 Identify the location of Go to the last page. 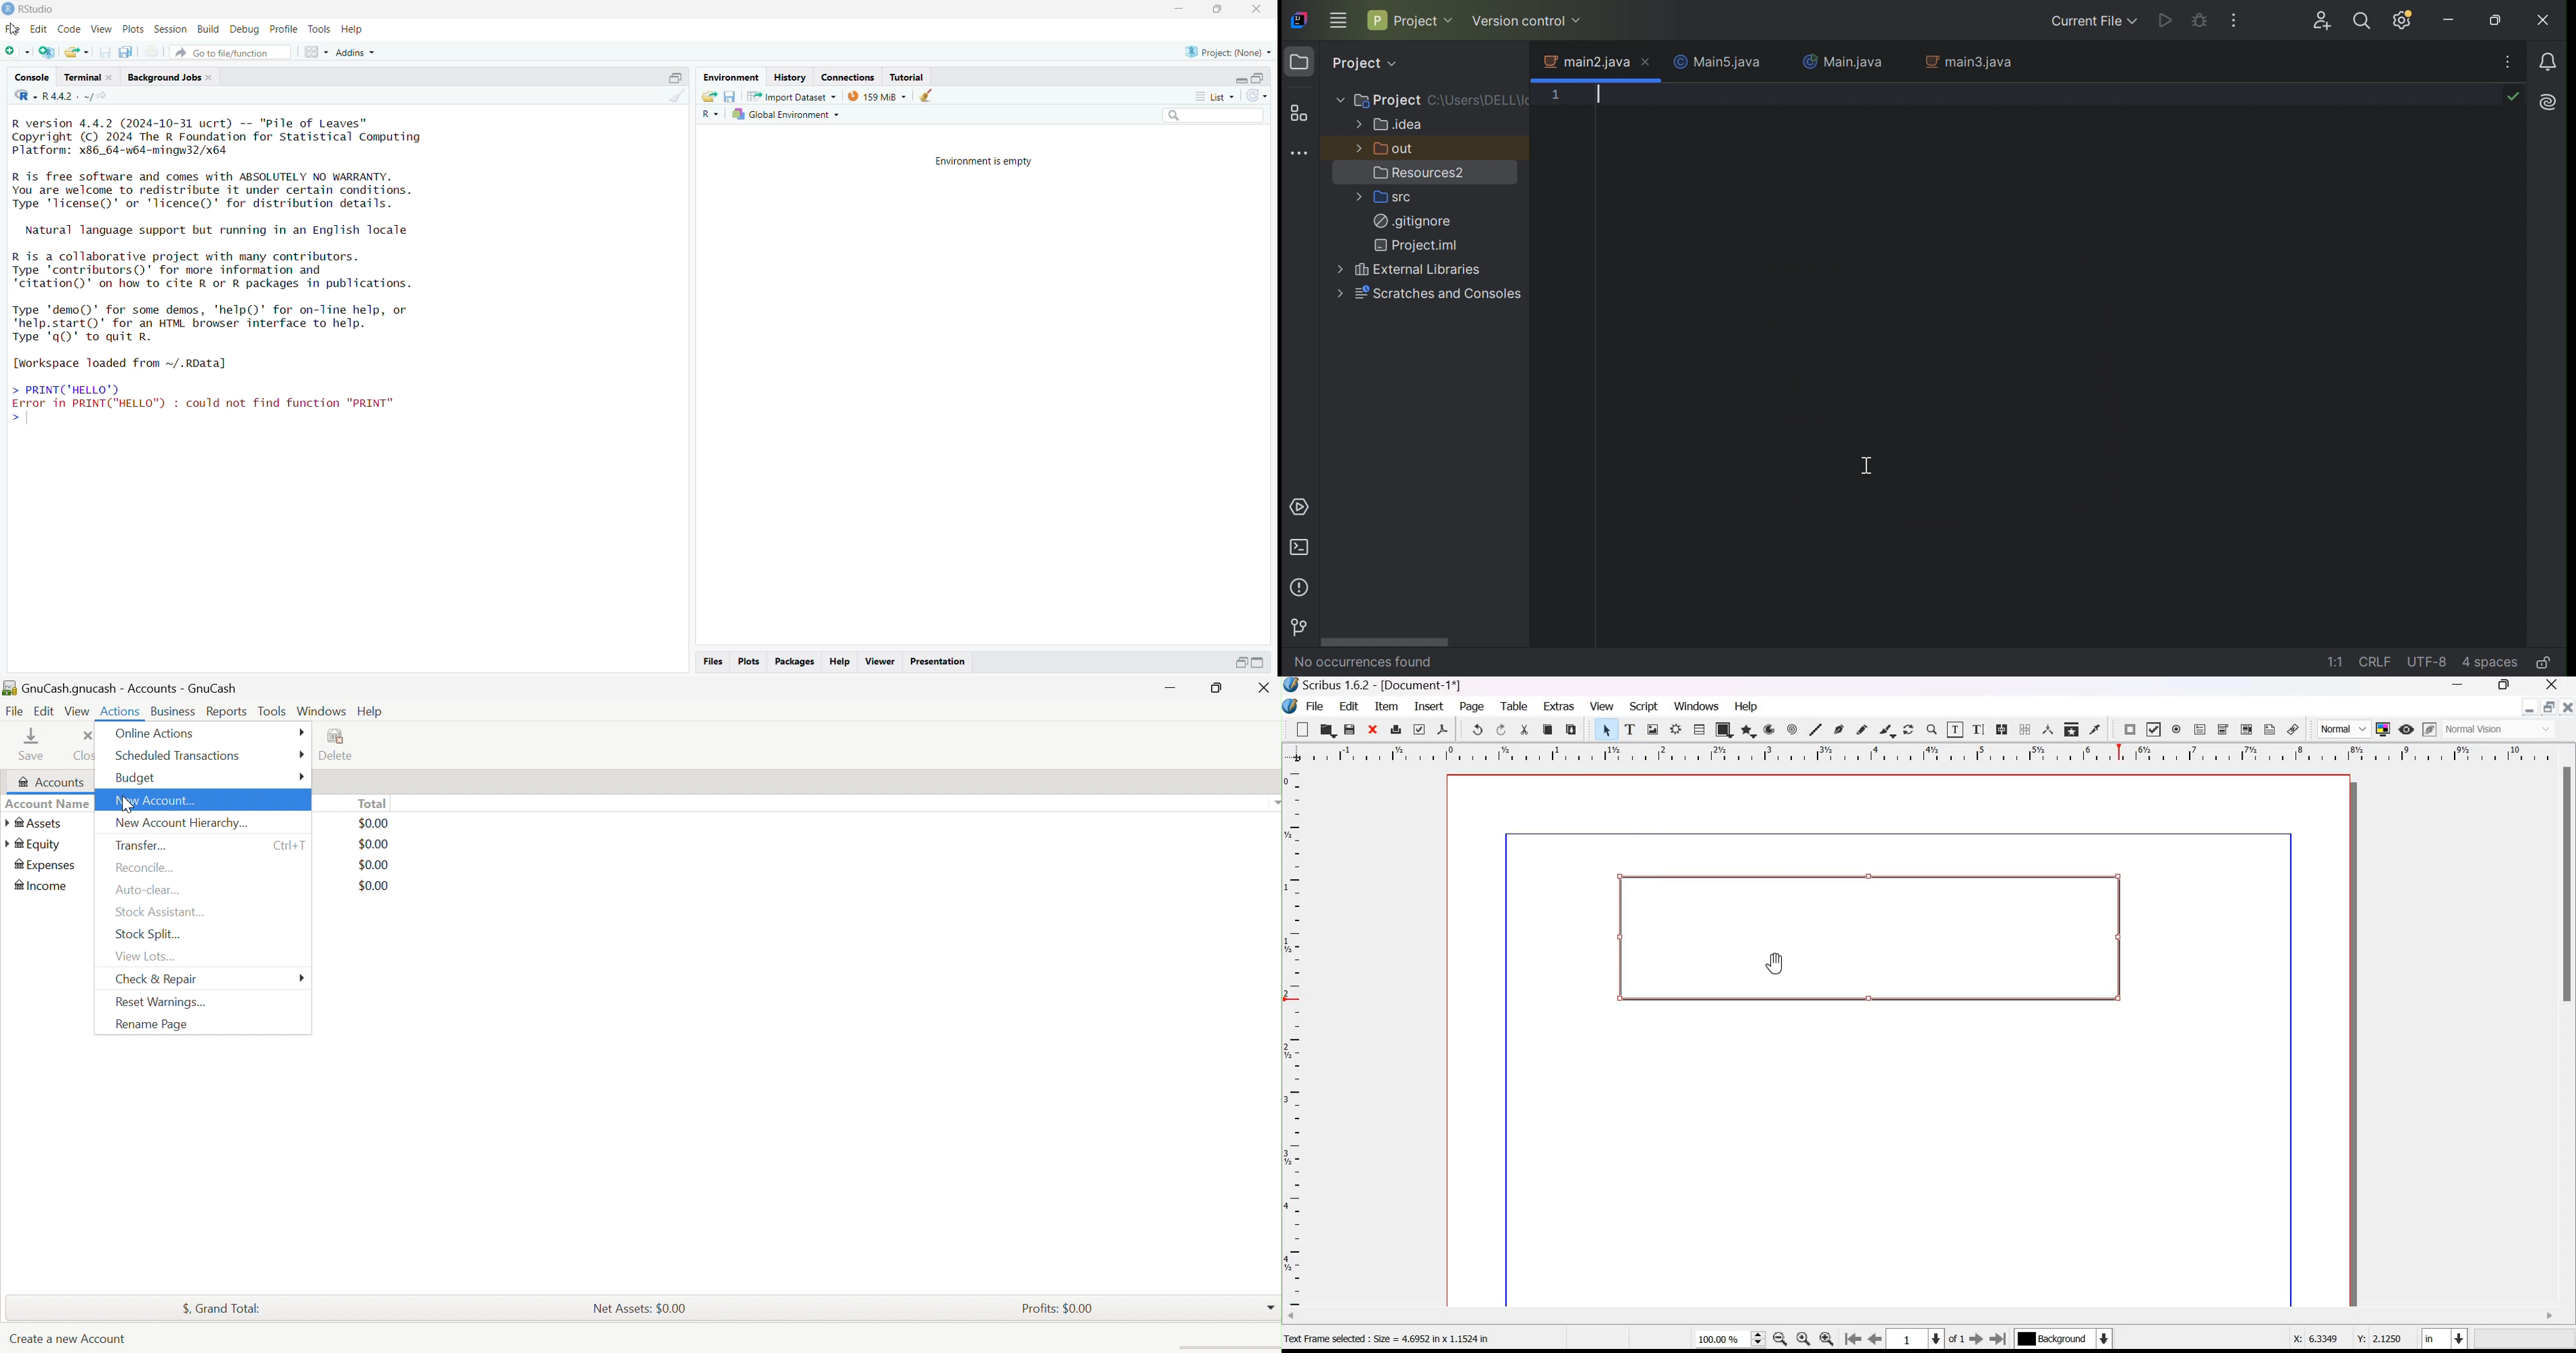
(1999, 1339).